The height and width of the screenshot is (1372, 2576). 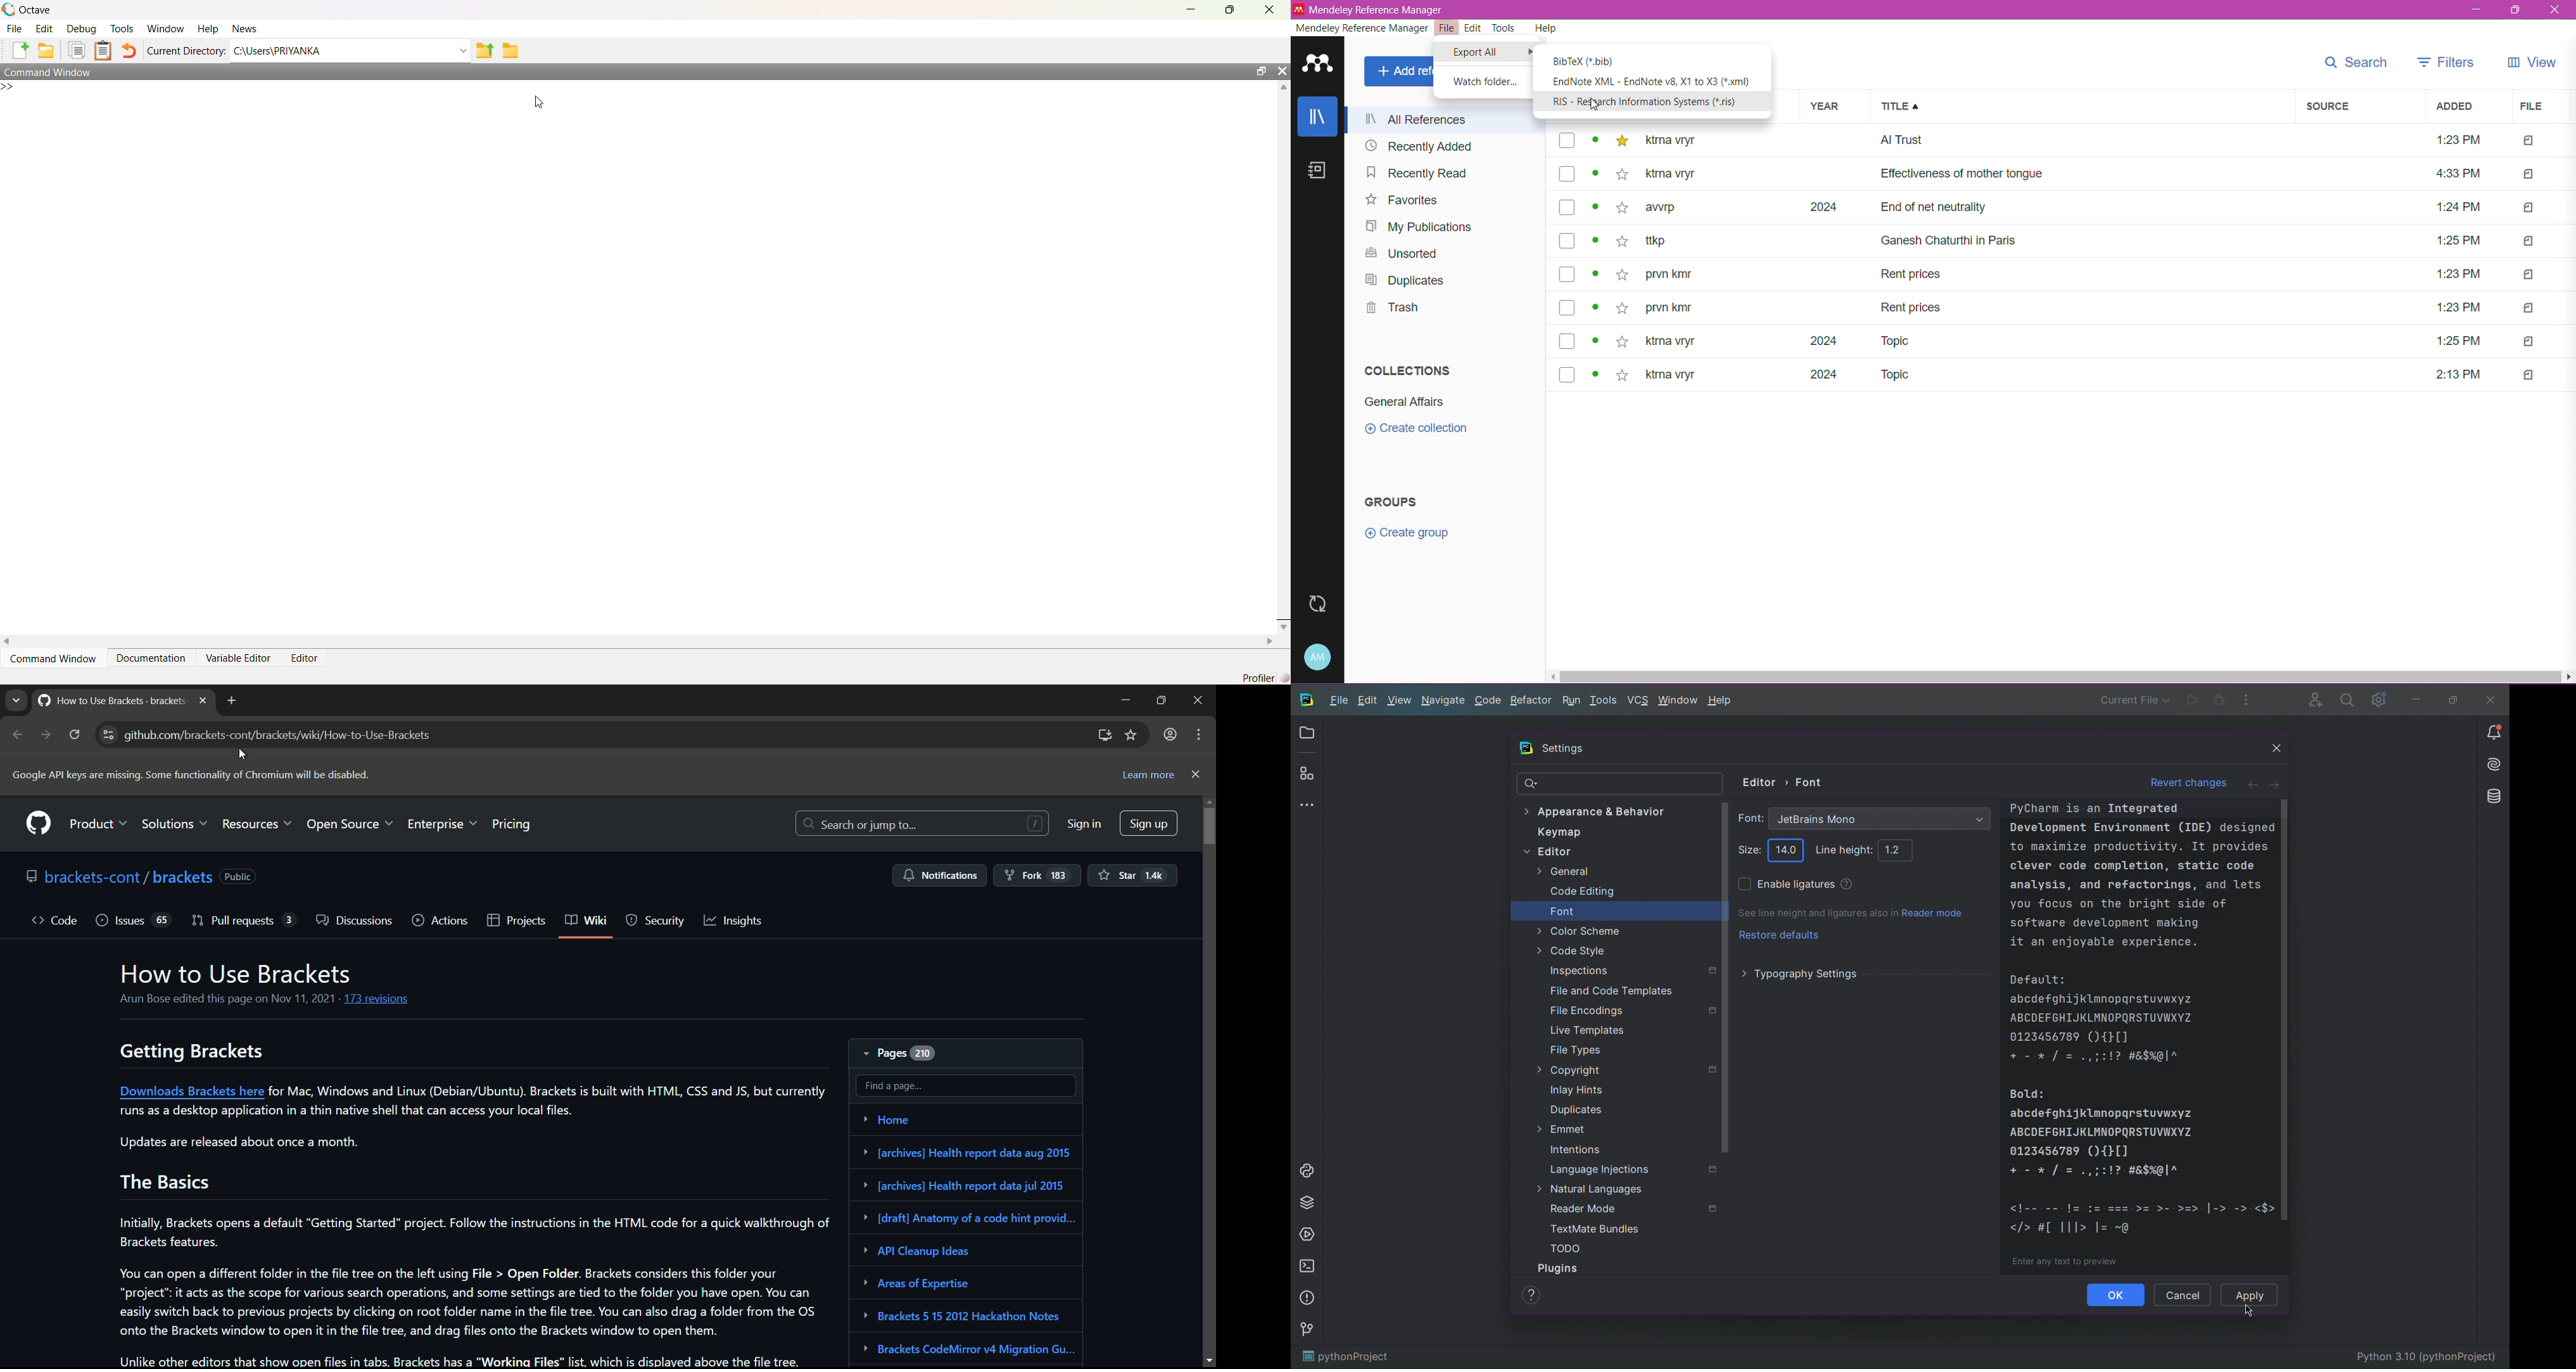 What do you see at coordinates (1321, 656) in the screenshot?
I see `Account and Help` at bounding box center [1321, 656].